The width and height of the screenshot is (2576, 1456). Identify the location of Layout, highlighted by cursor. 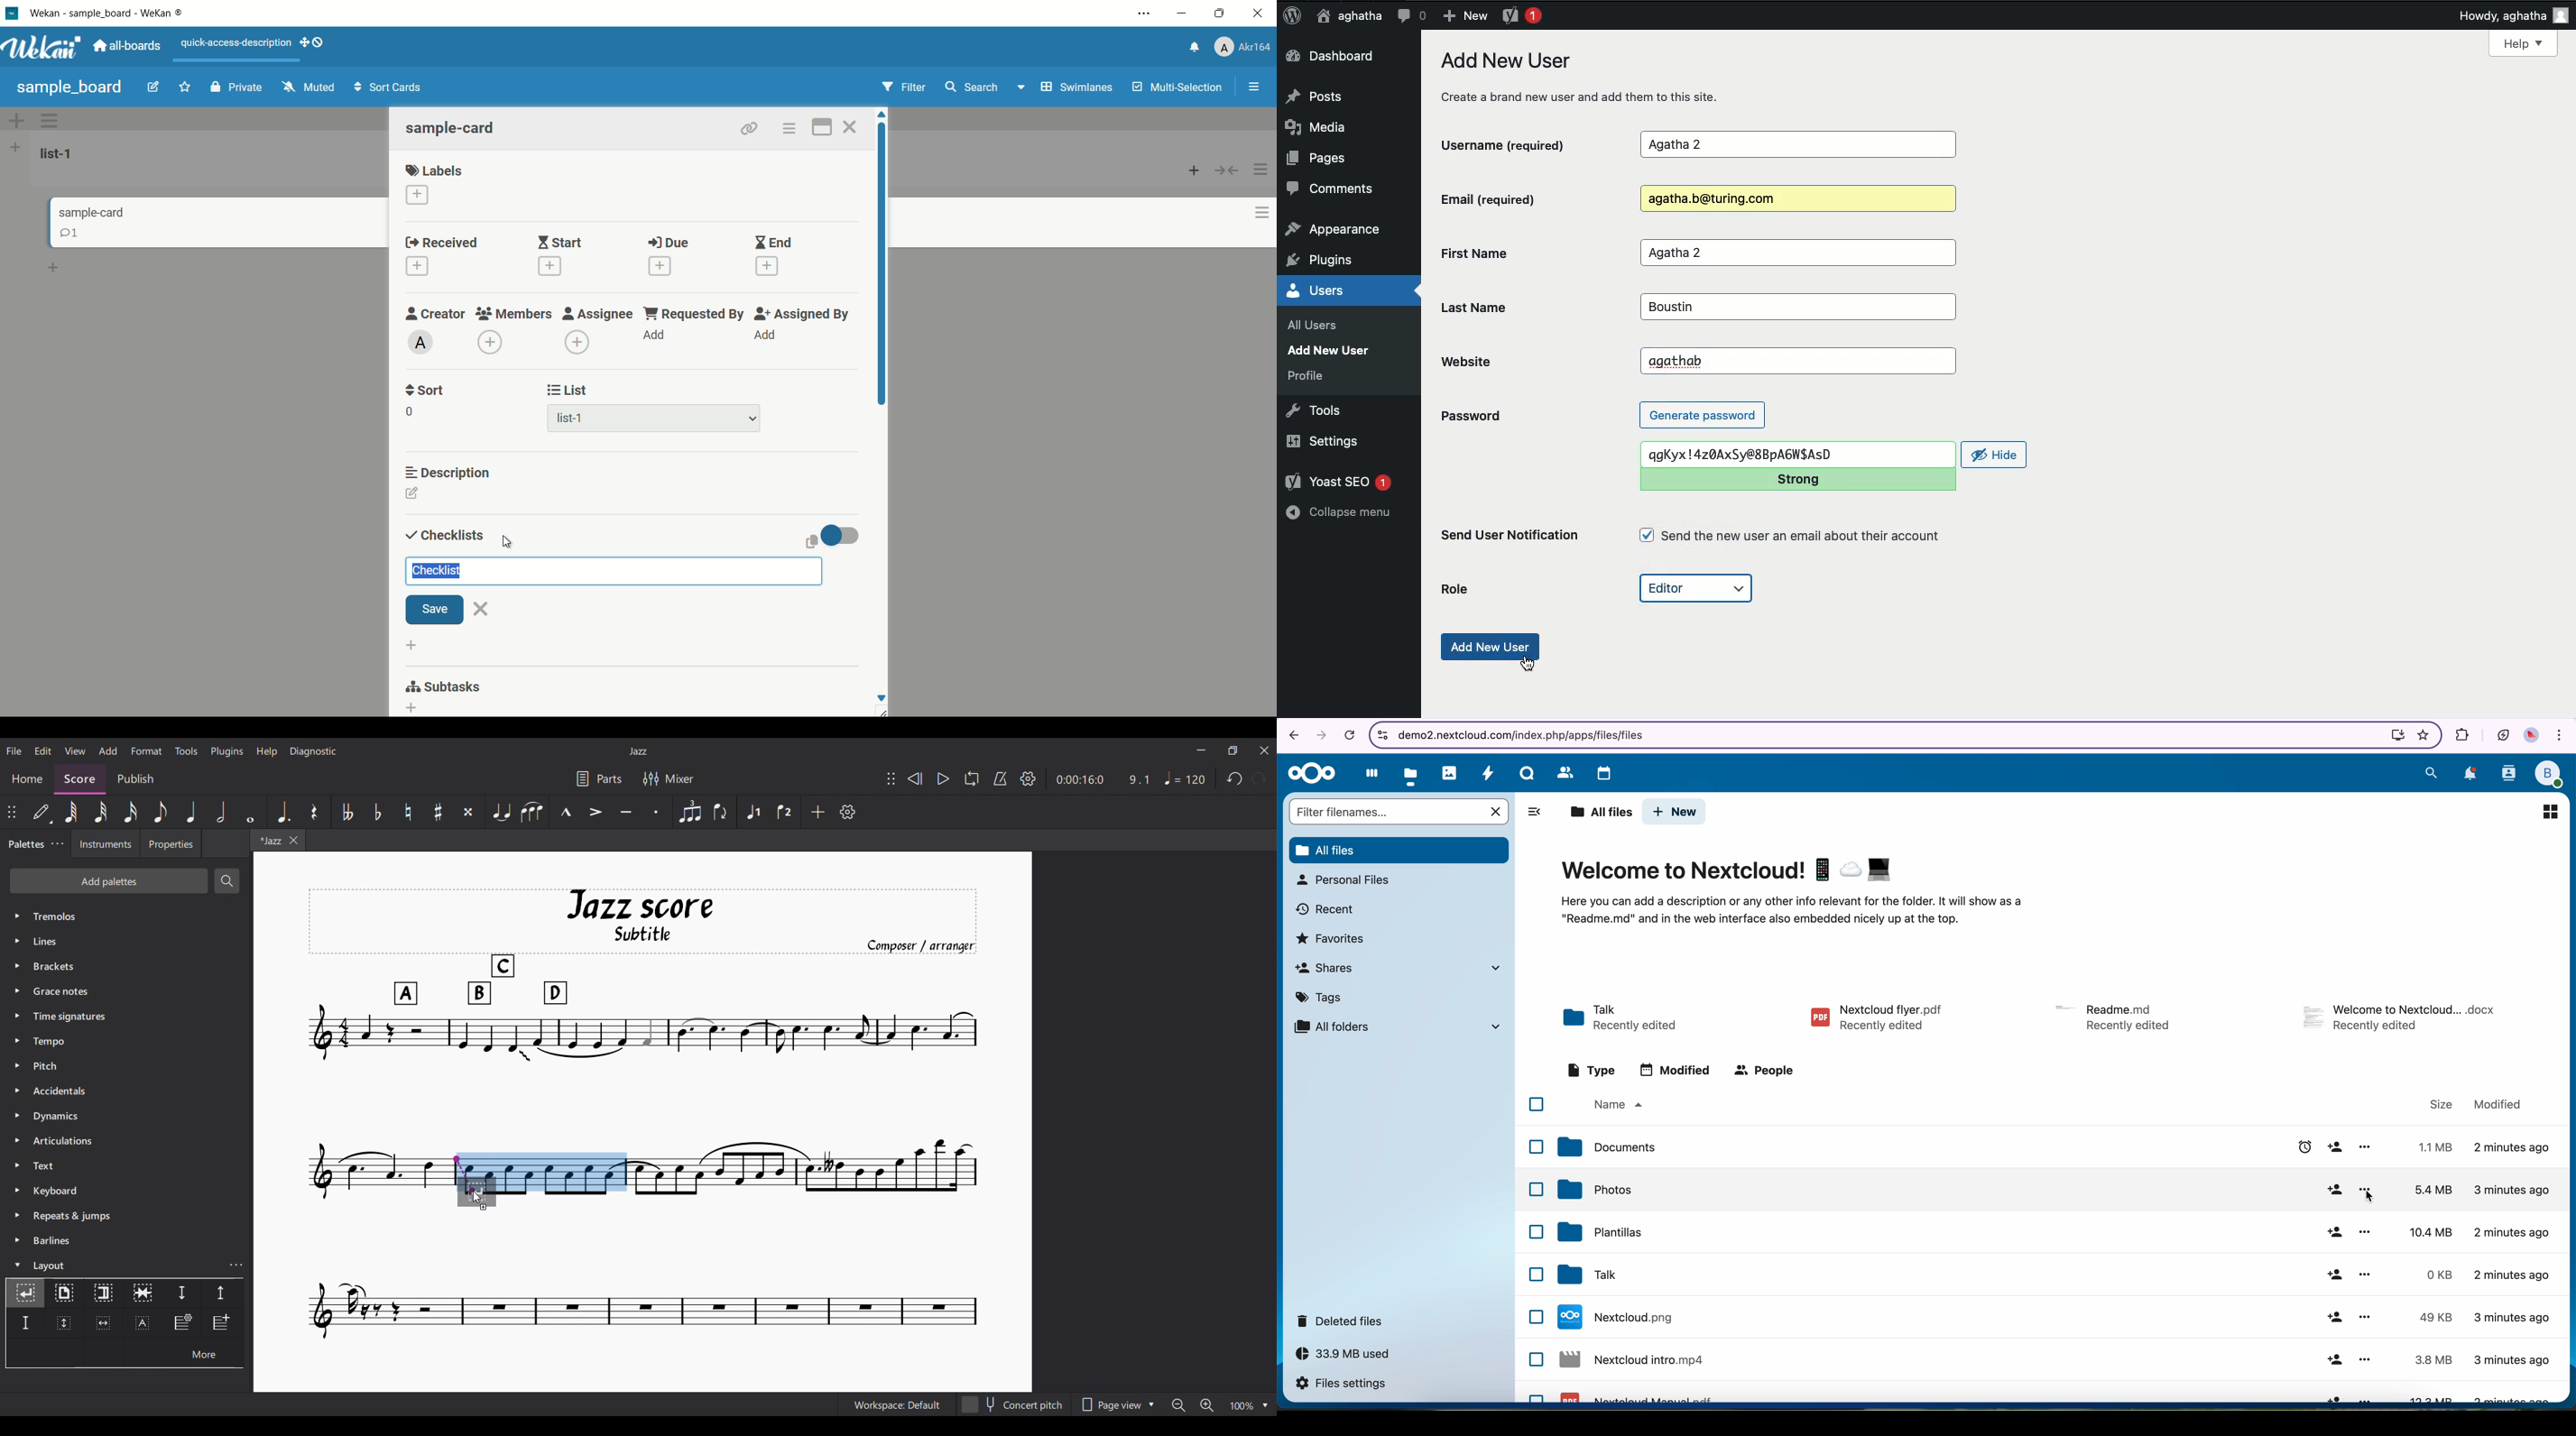
(114, 1264).